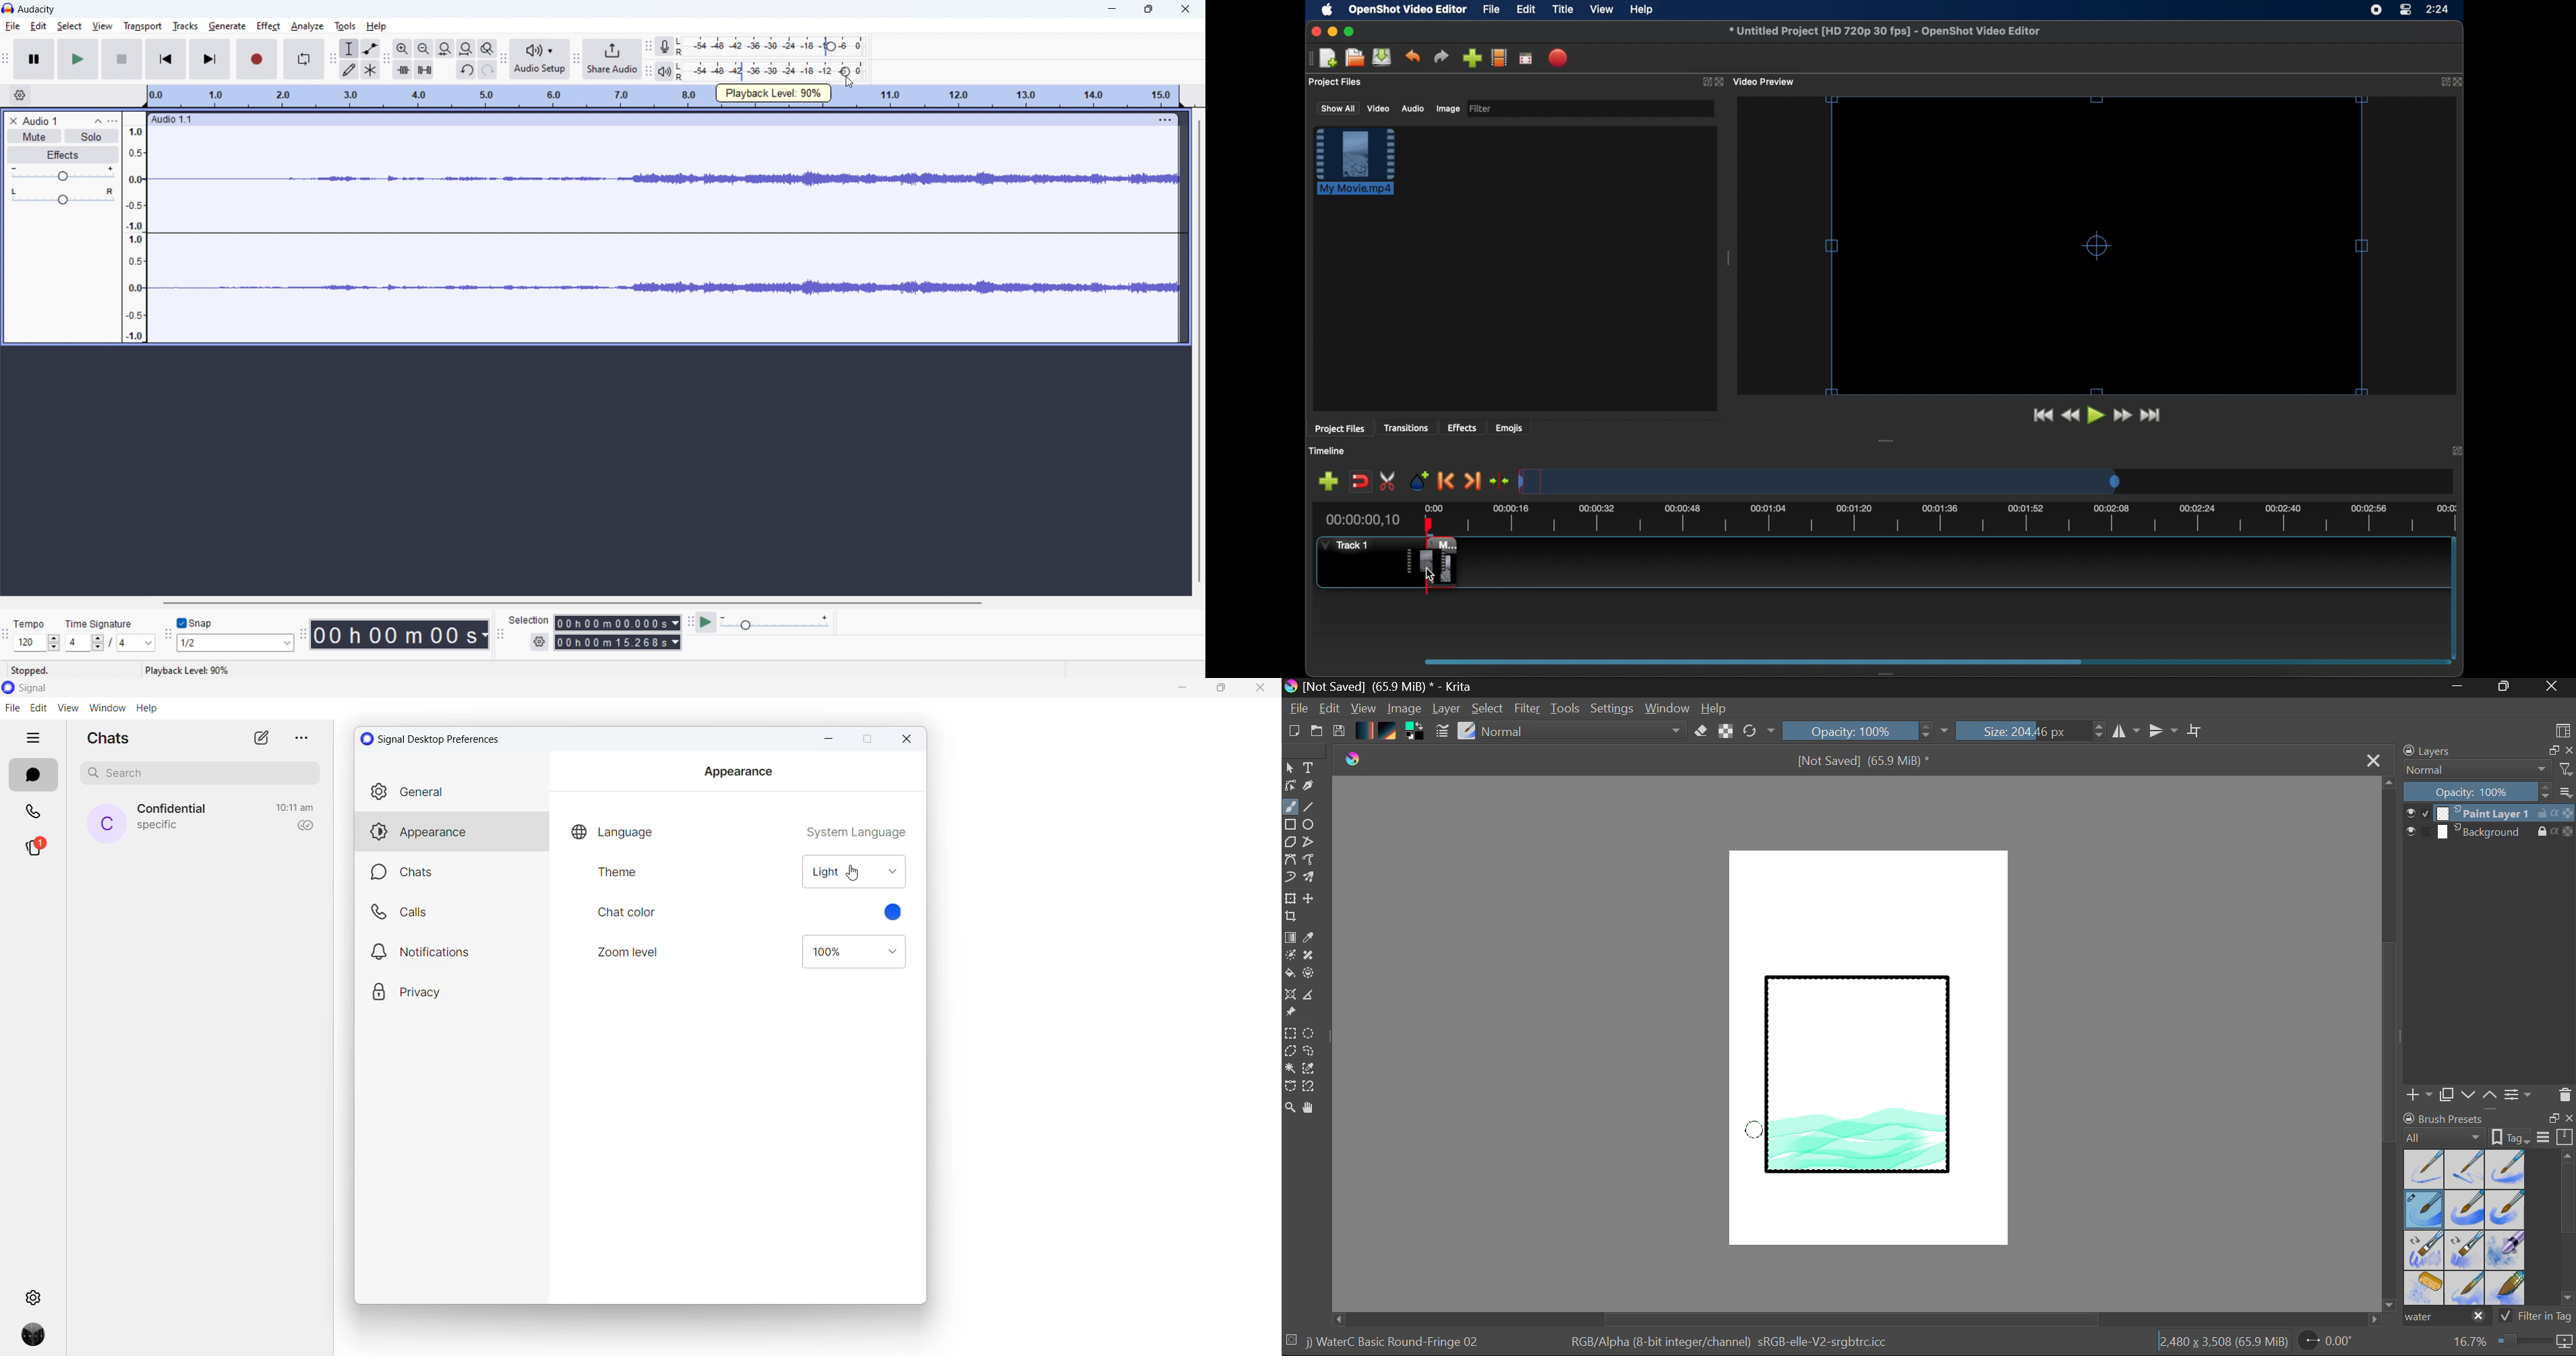 The height and width of the screenshot is (1372, 2576). I want to click on Color Information, so click(1728, 1343).